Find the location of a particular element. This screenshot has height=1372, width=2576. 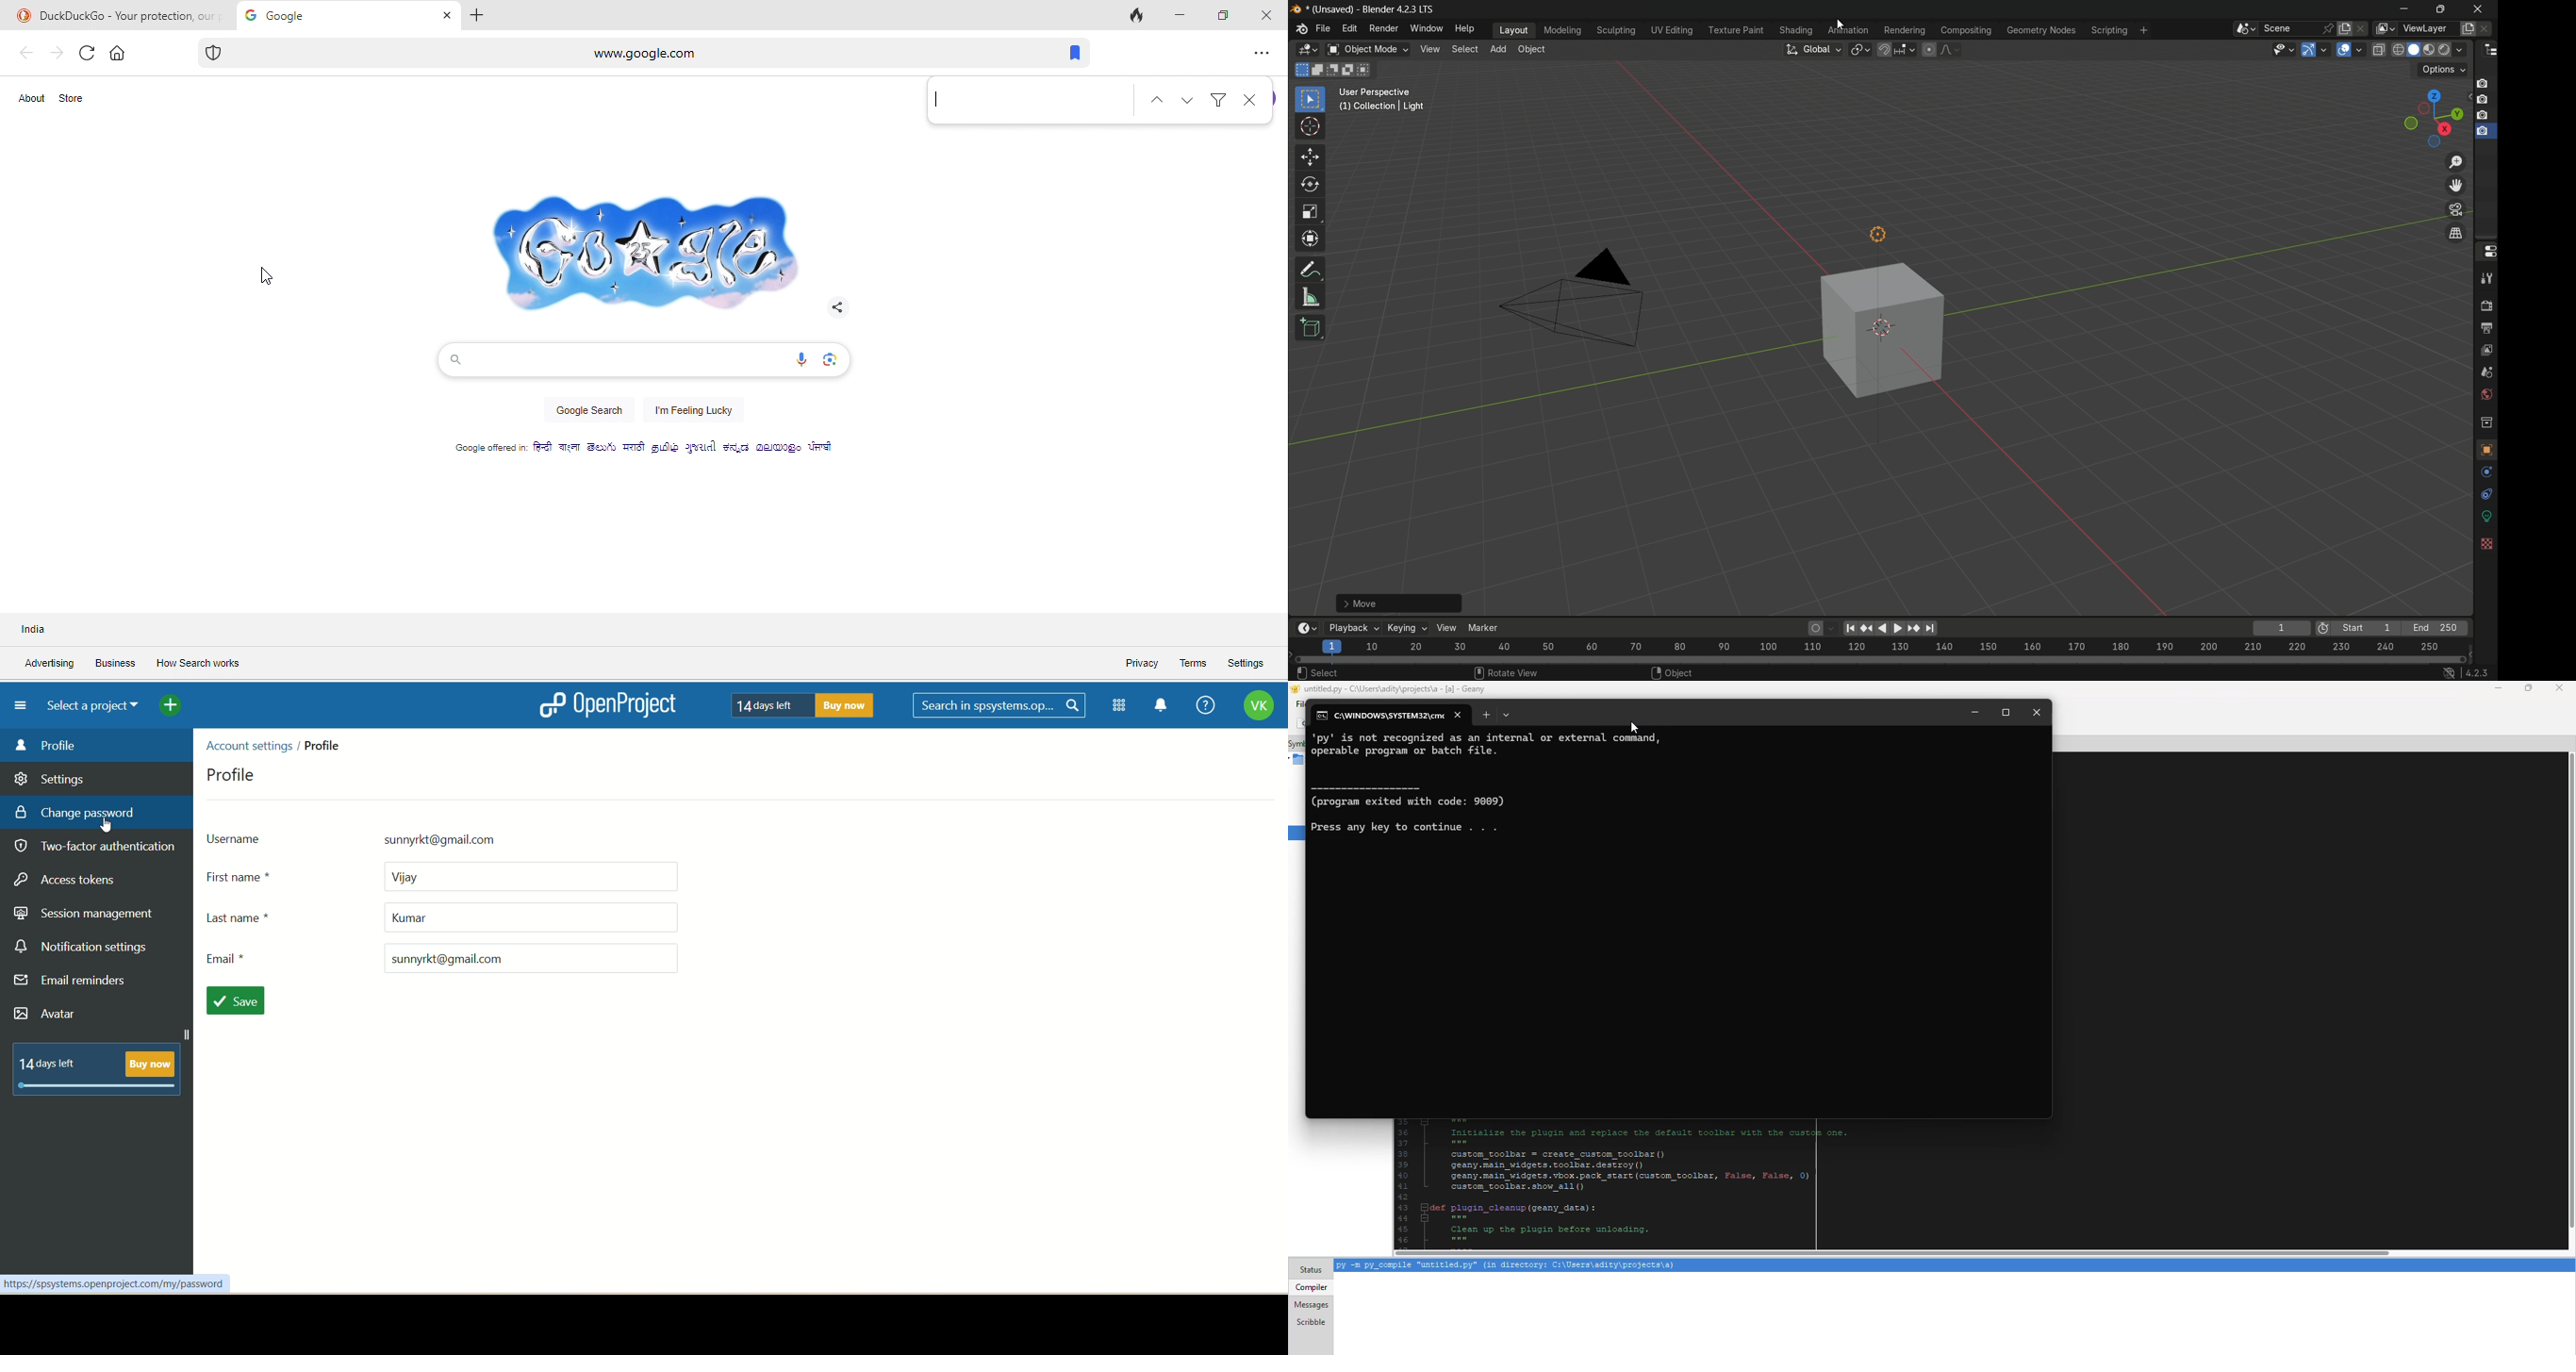

help is located at coordinates (1201, 706).